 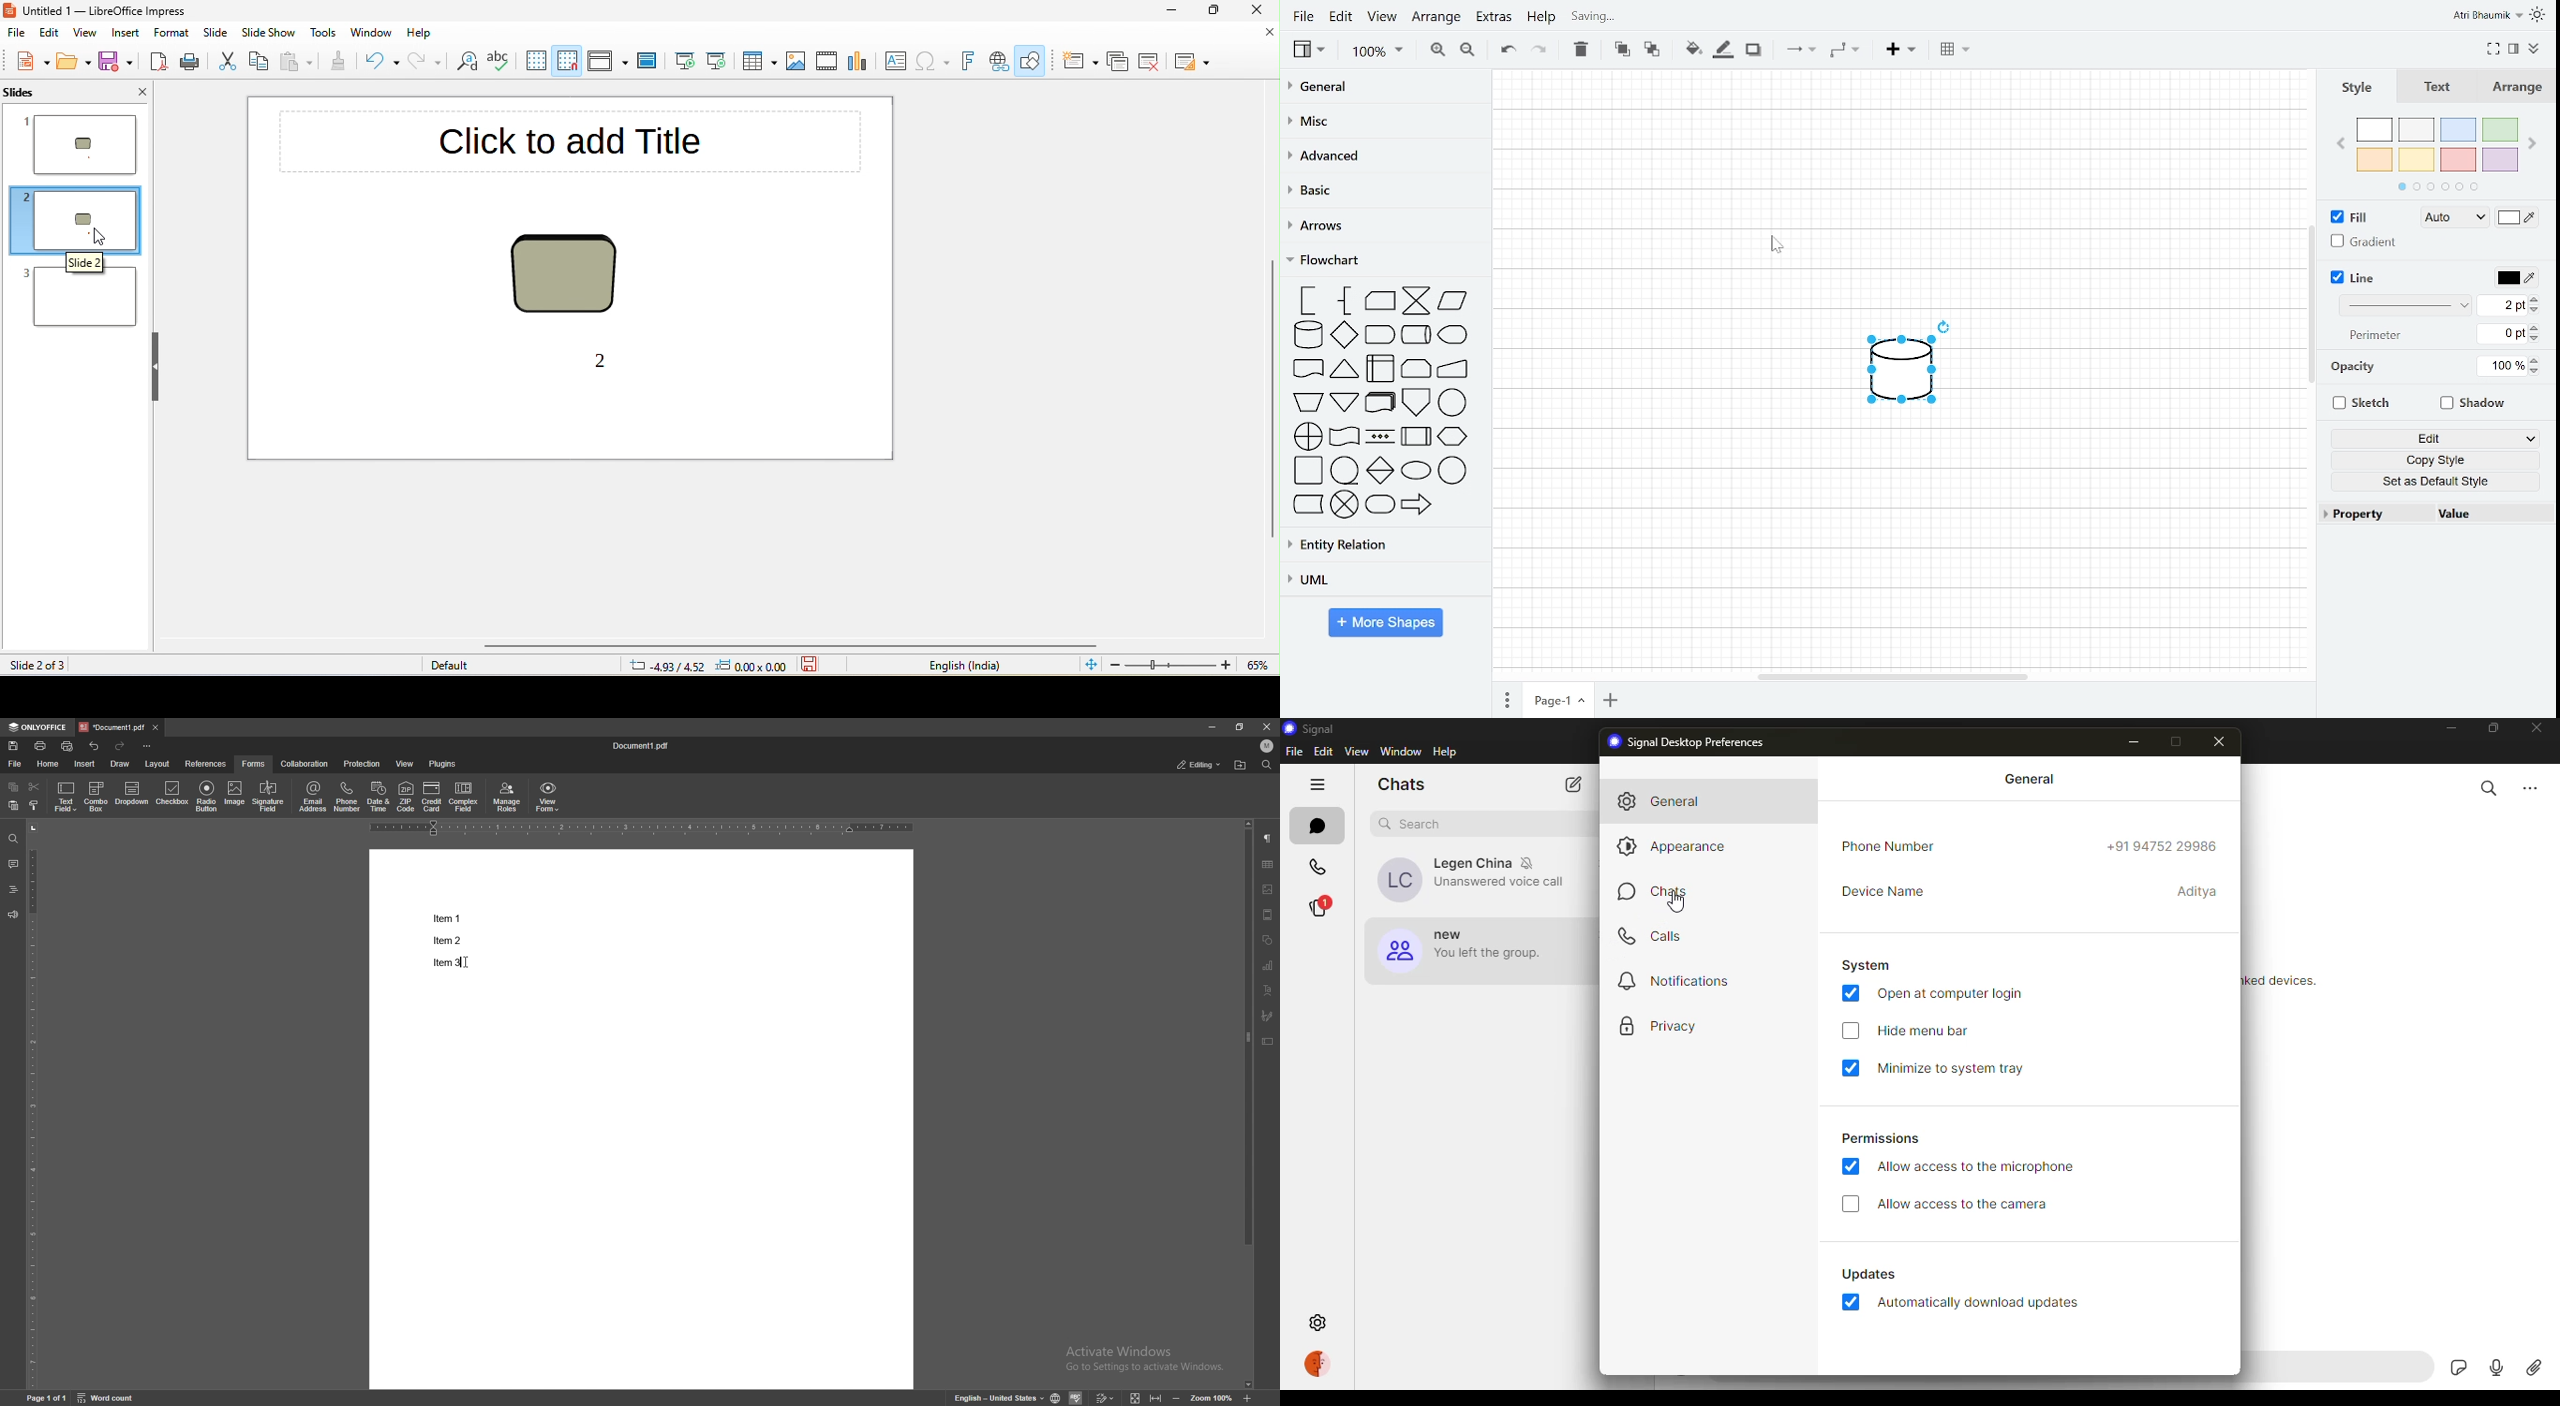 I want to click on view form, so click(x=549, y=798).